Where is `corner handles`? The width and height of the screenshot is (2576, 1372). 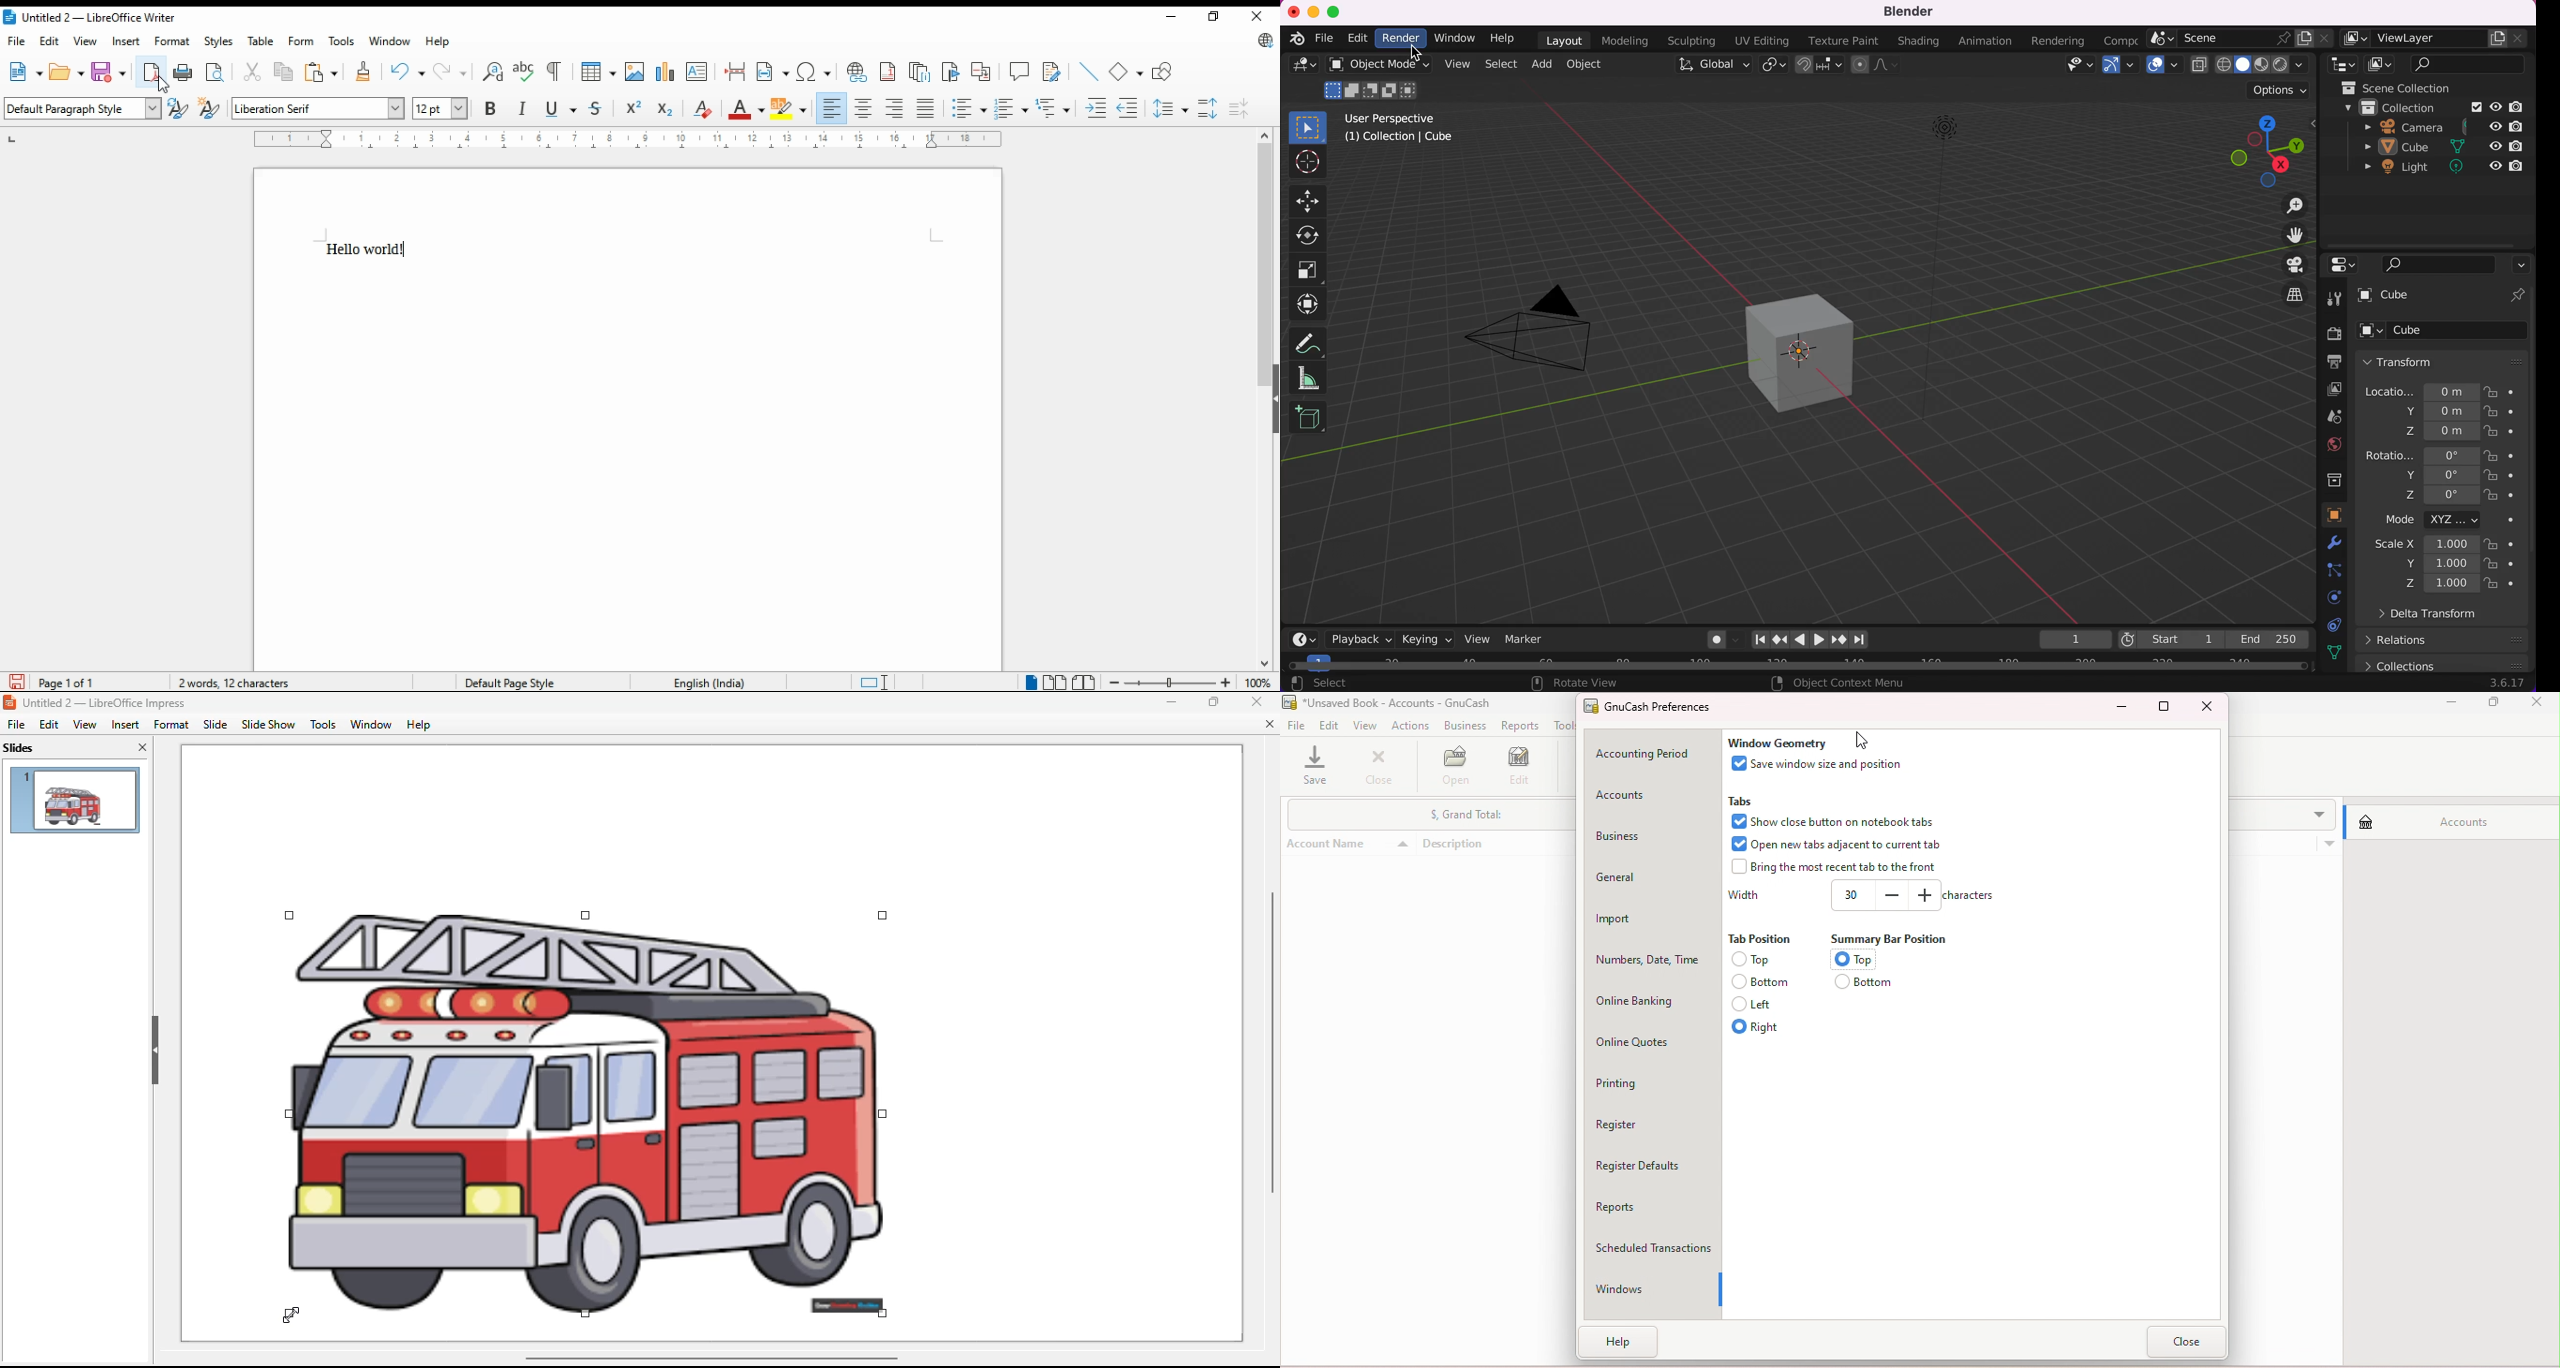 corner handles is located at coordinates (586, 1313).